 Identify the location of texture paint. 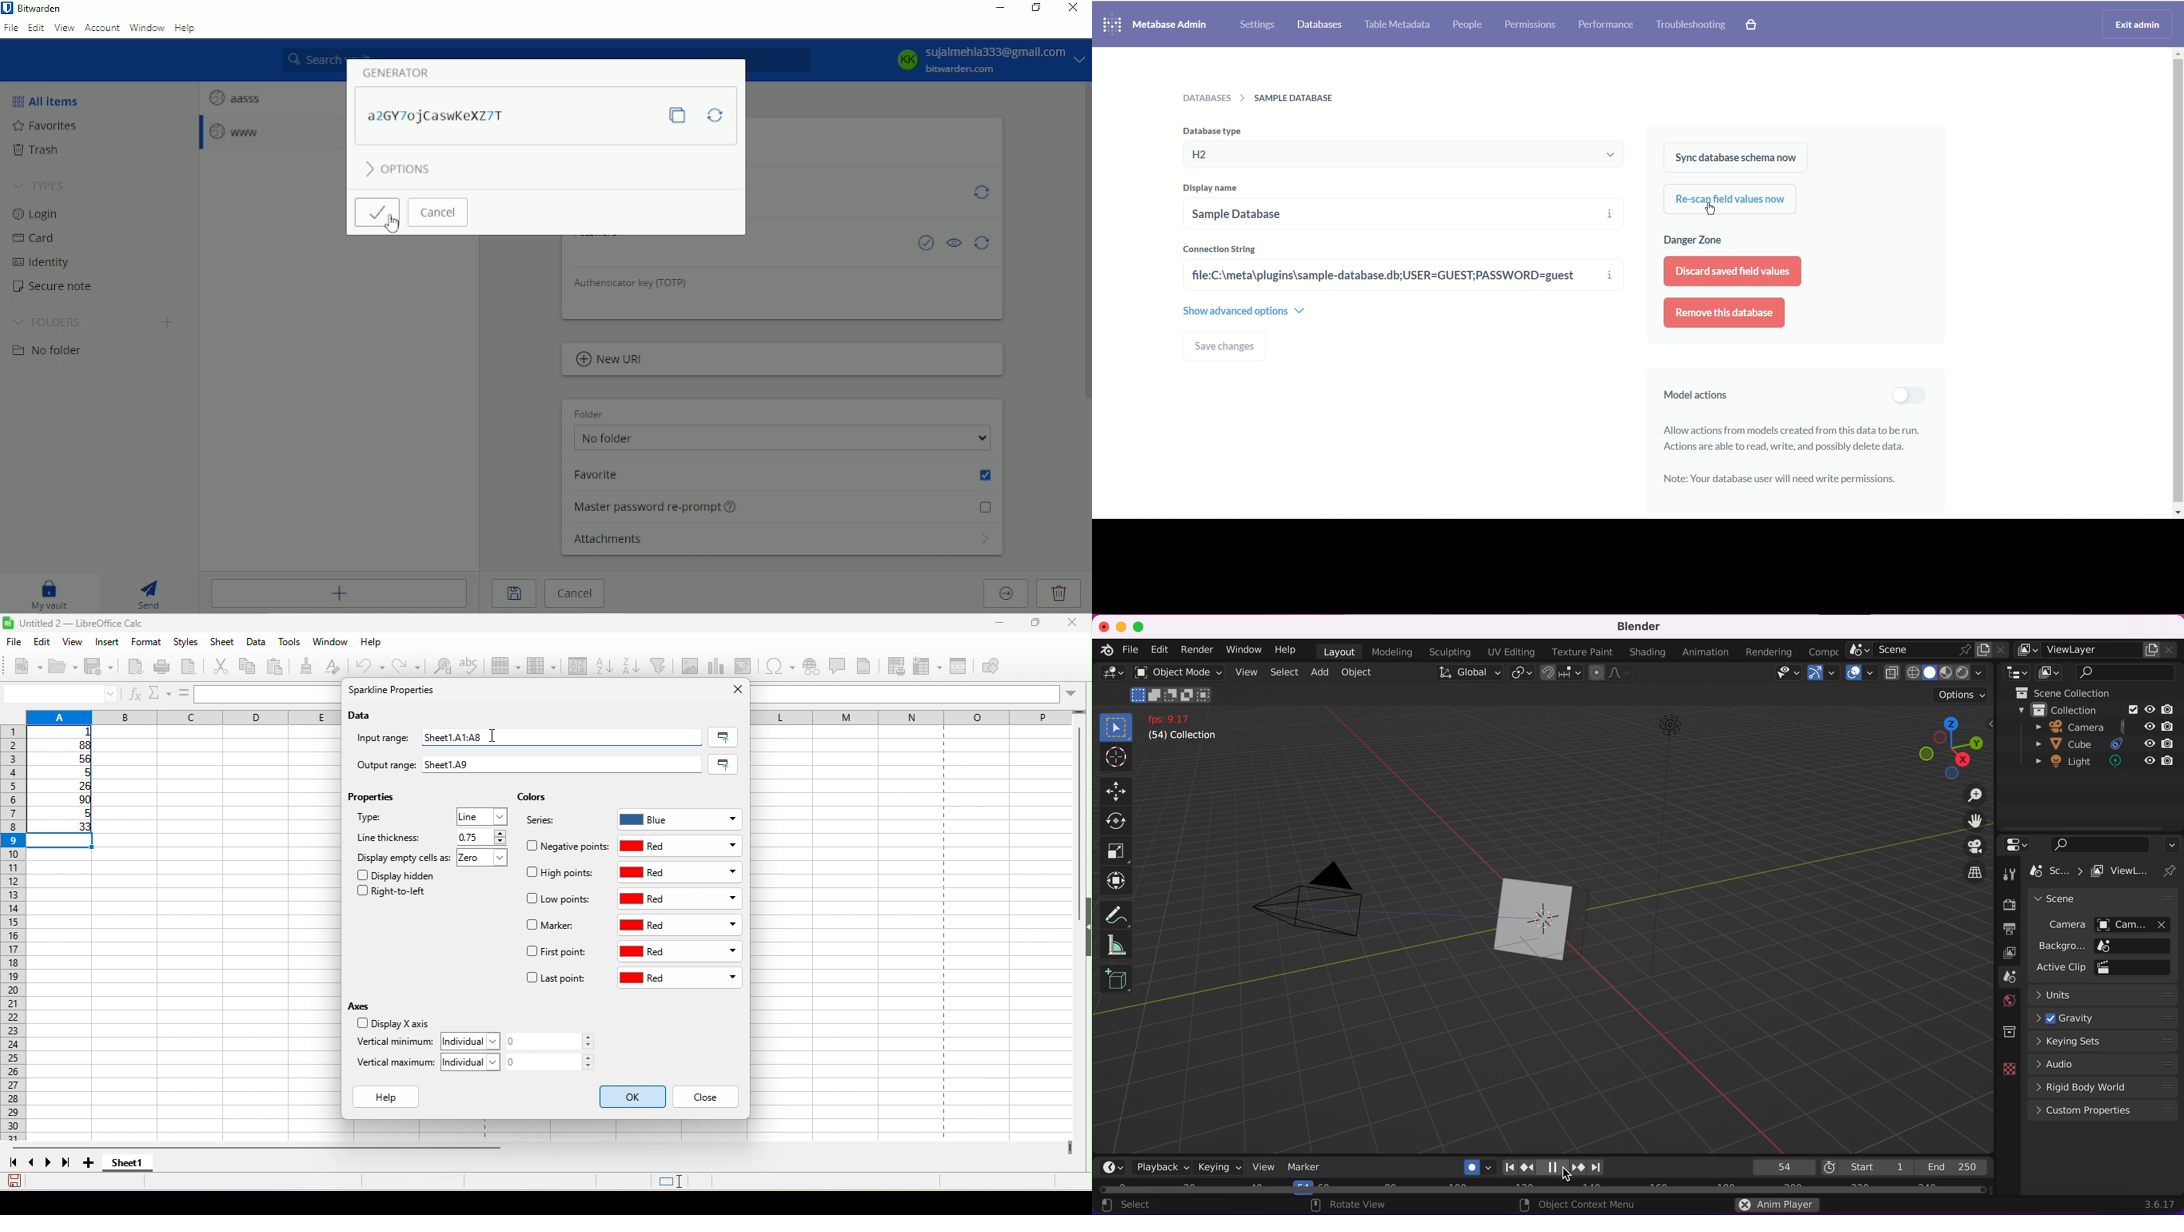
(1580, 652).